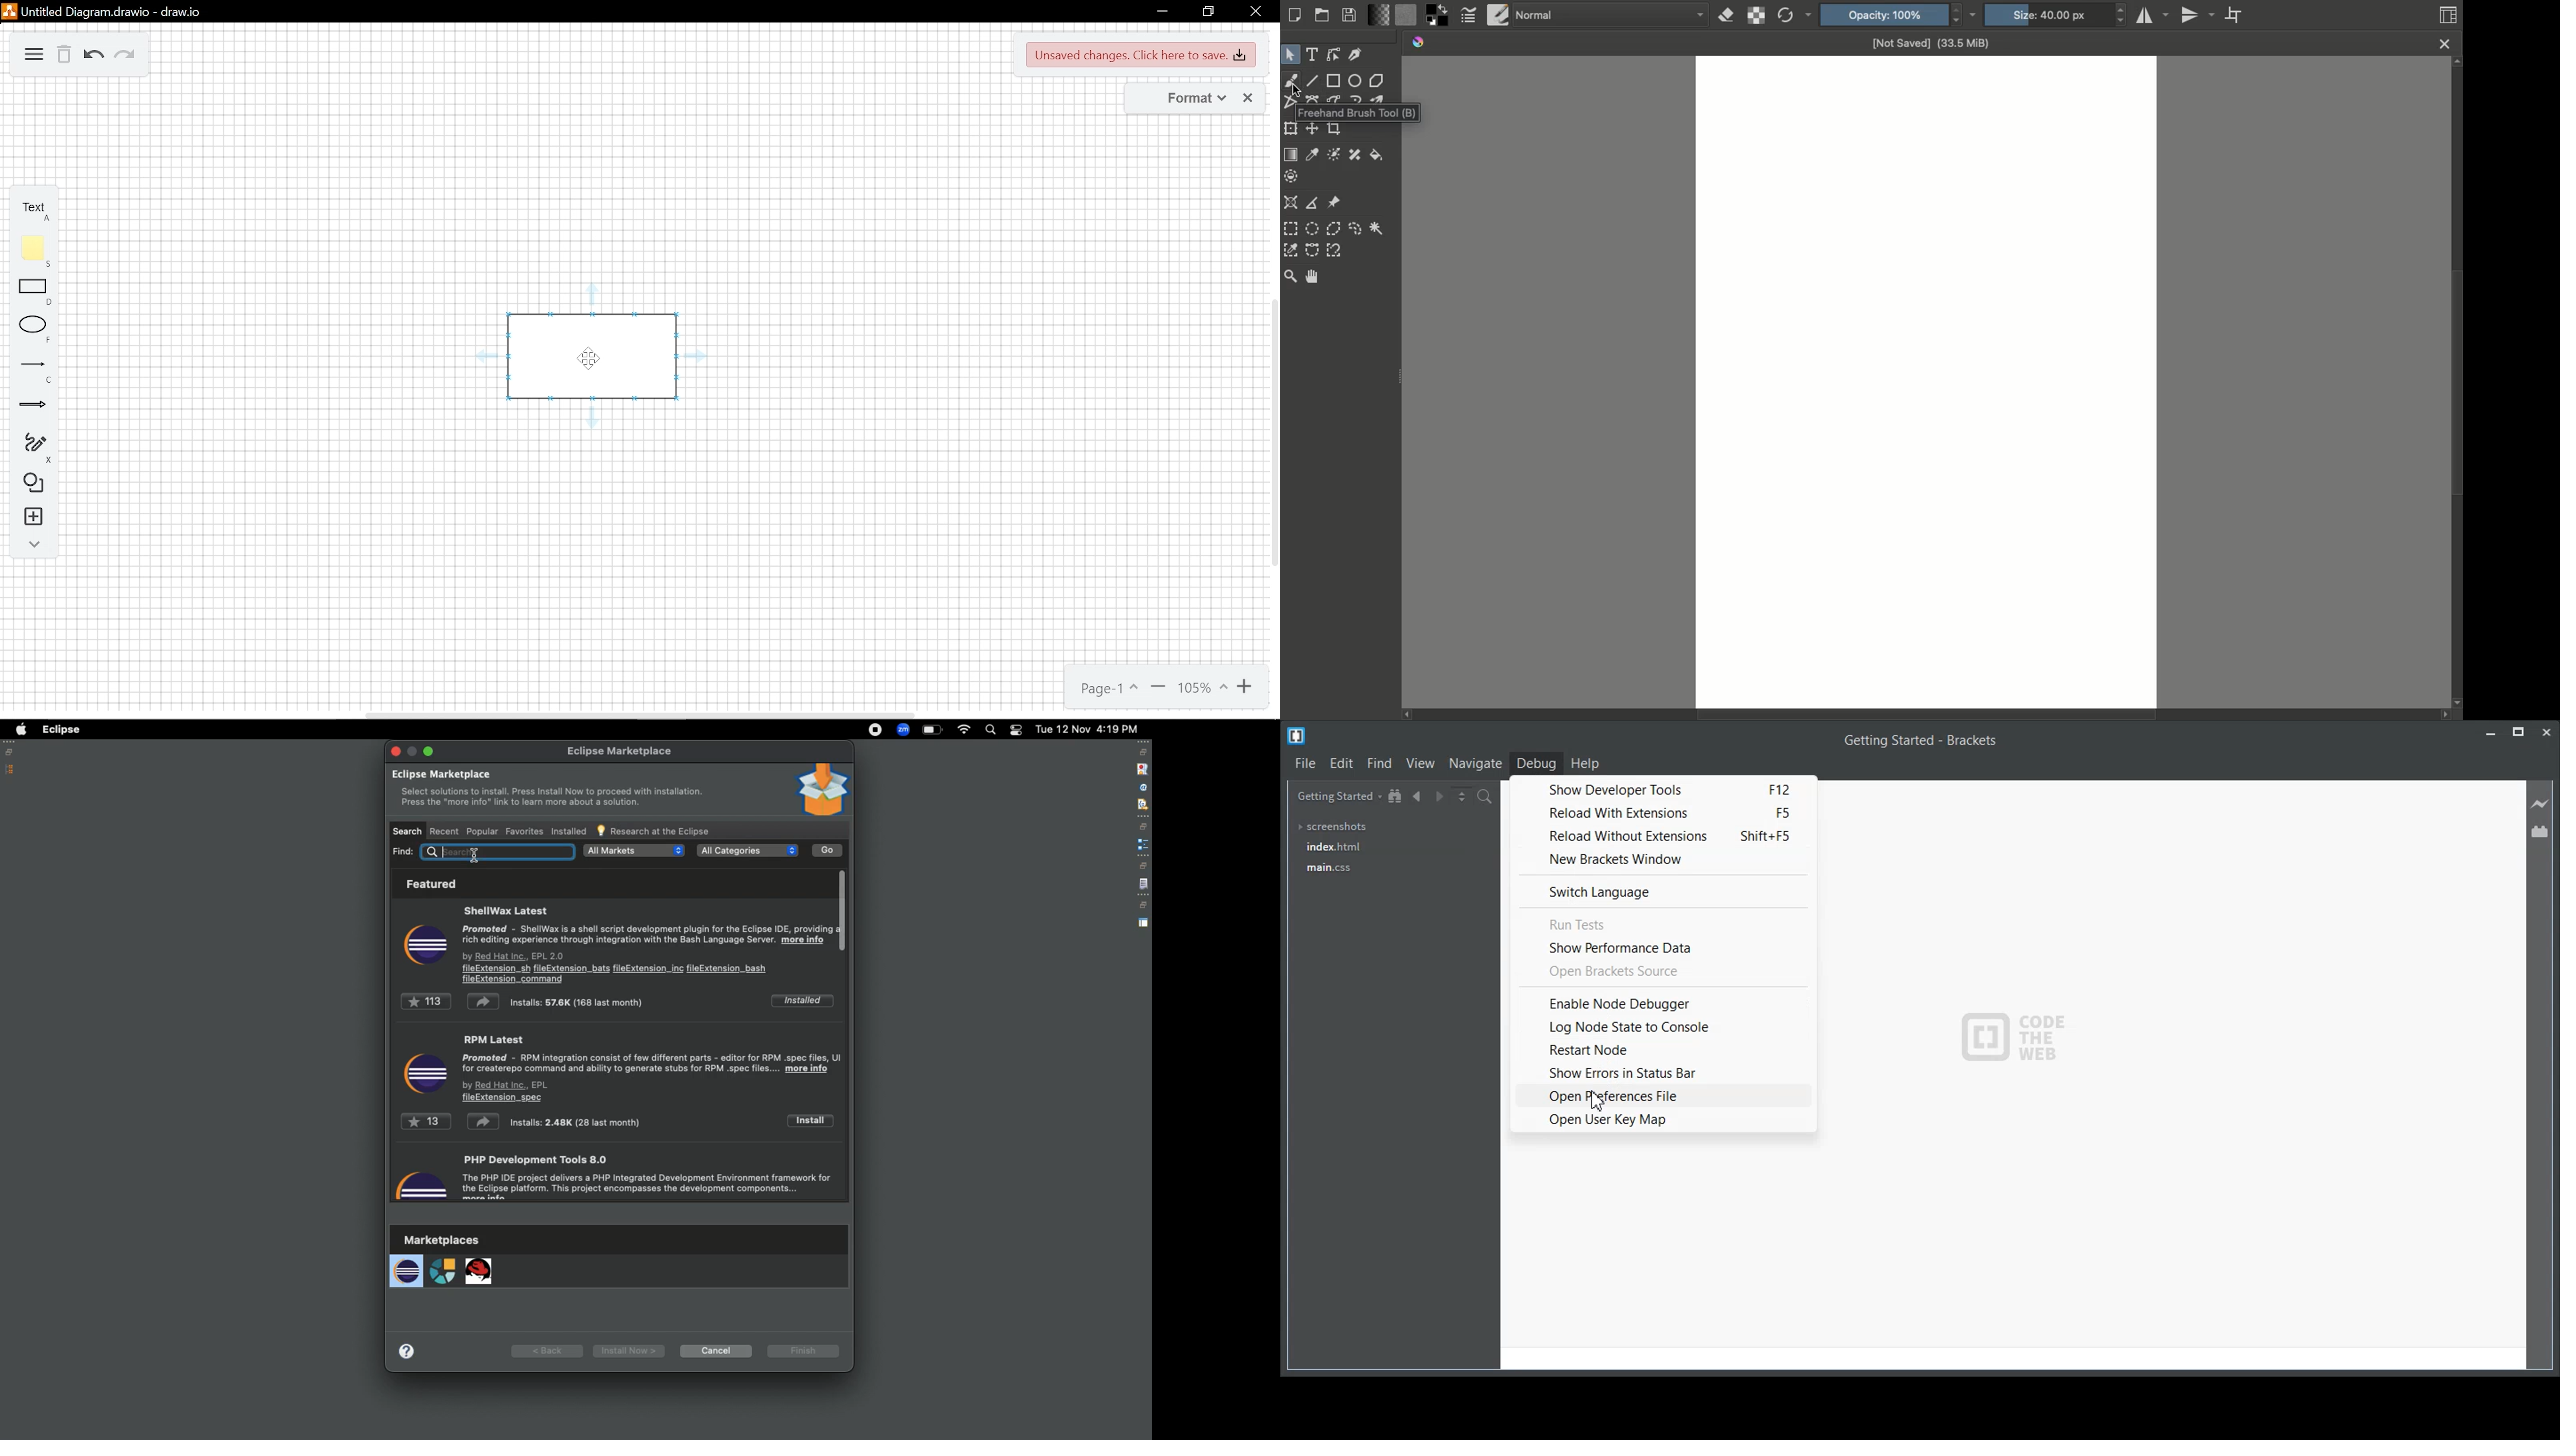 Image resolution: width=2576 pixels, height=1456 pixels. I want to click on screenshots, so click(1331, 827).